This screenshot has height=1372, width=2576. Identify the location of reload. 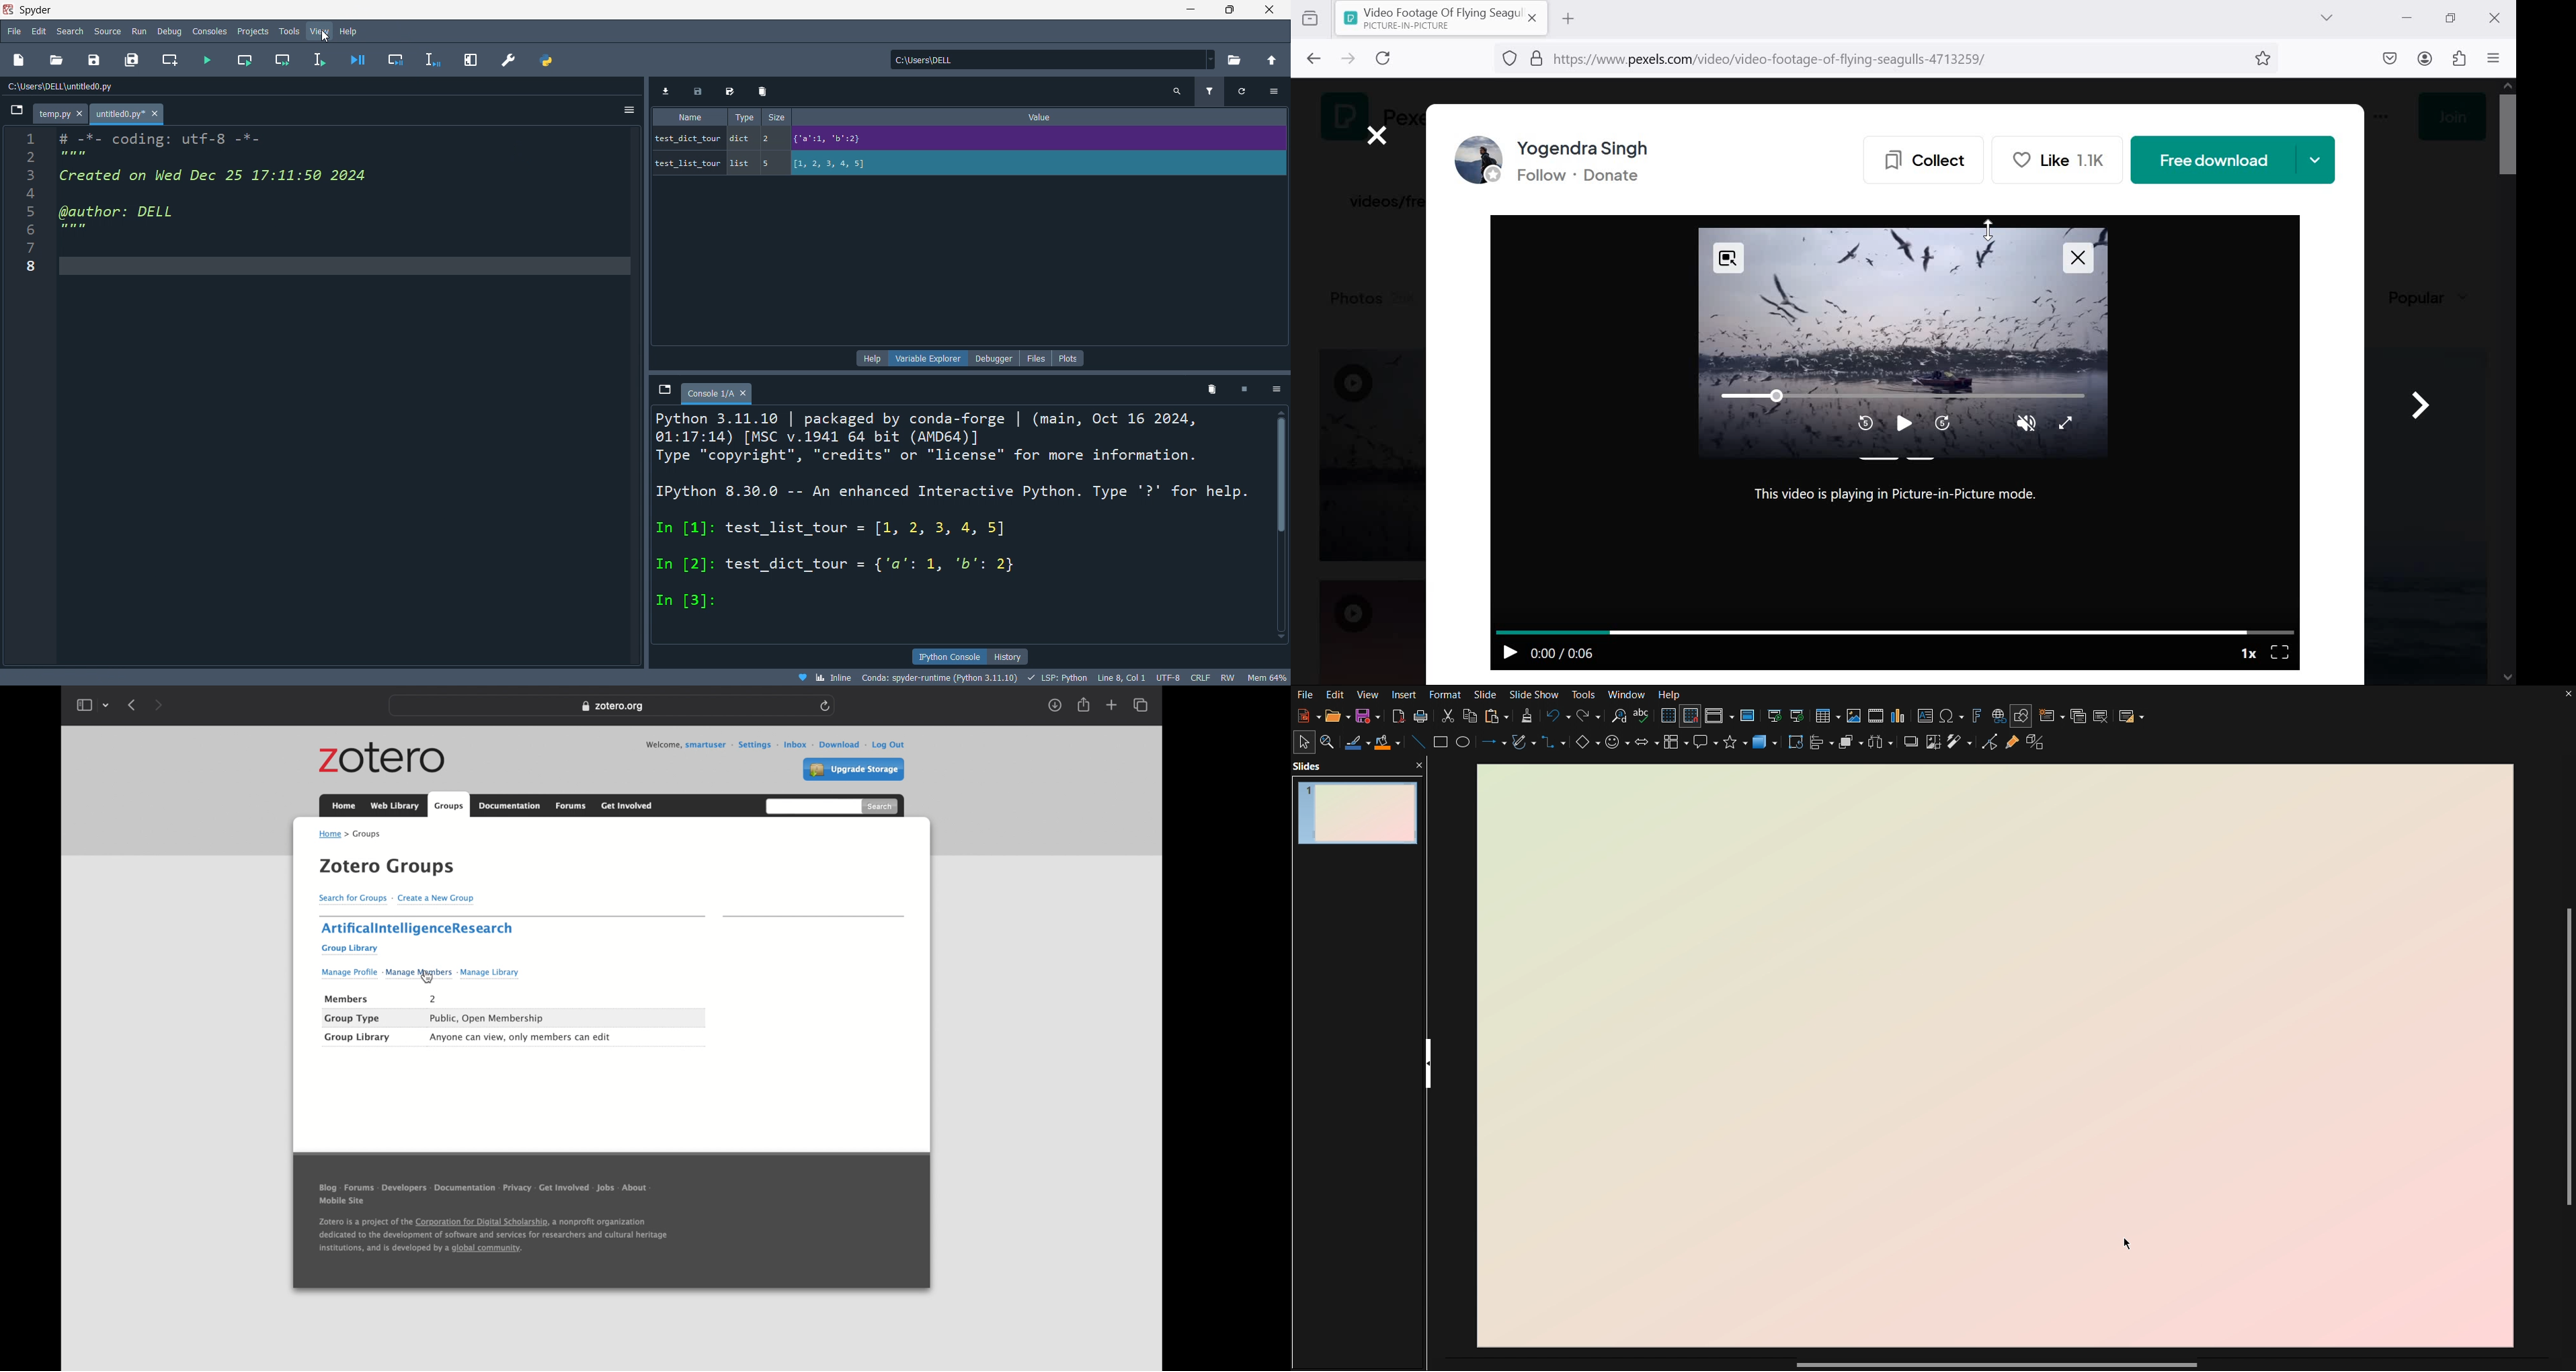
(1388, 59).